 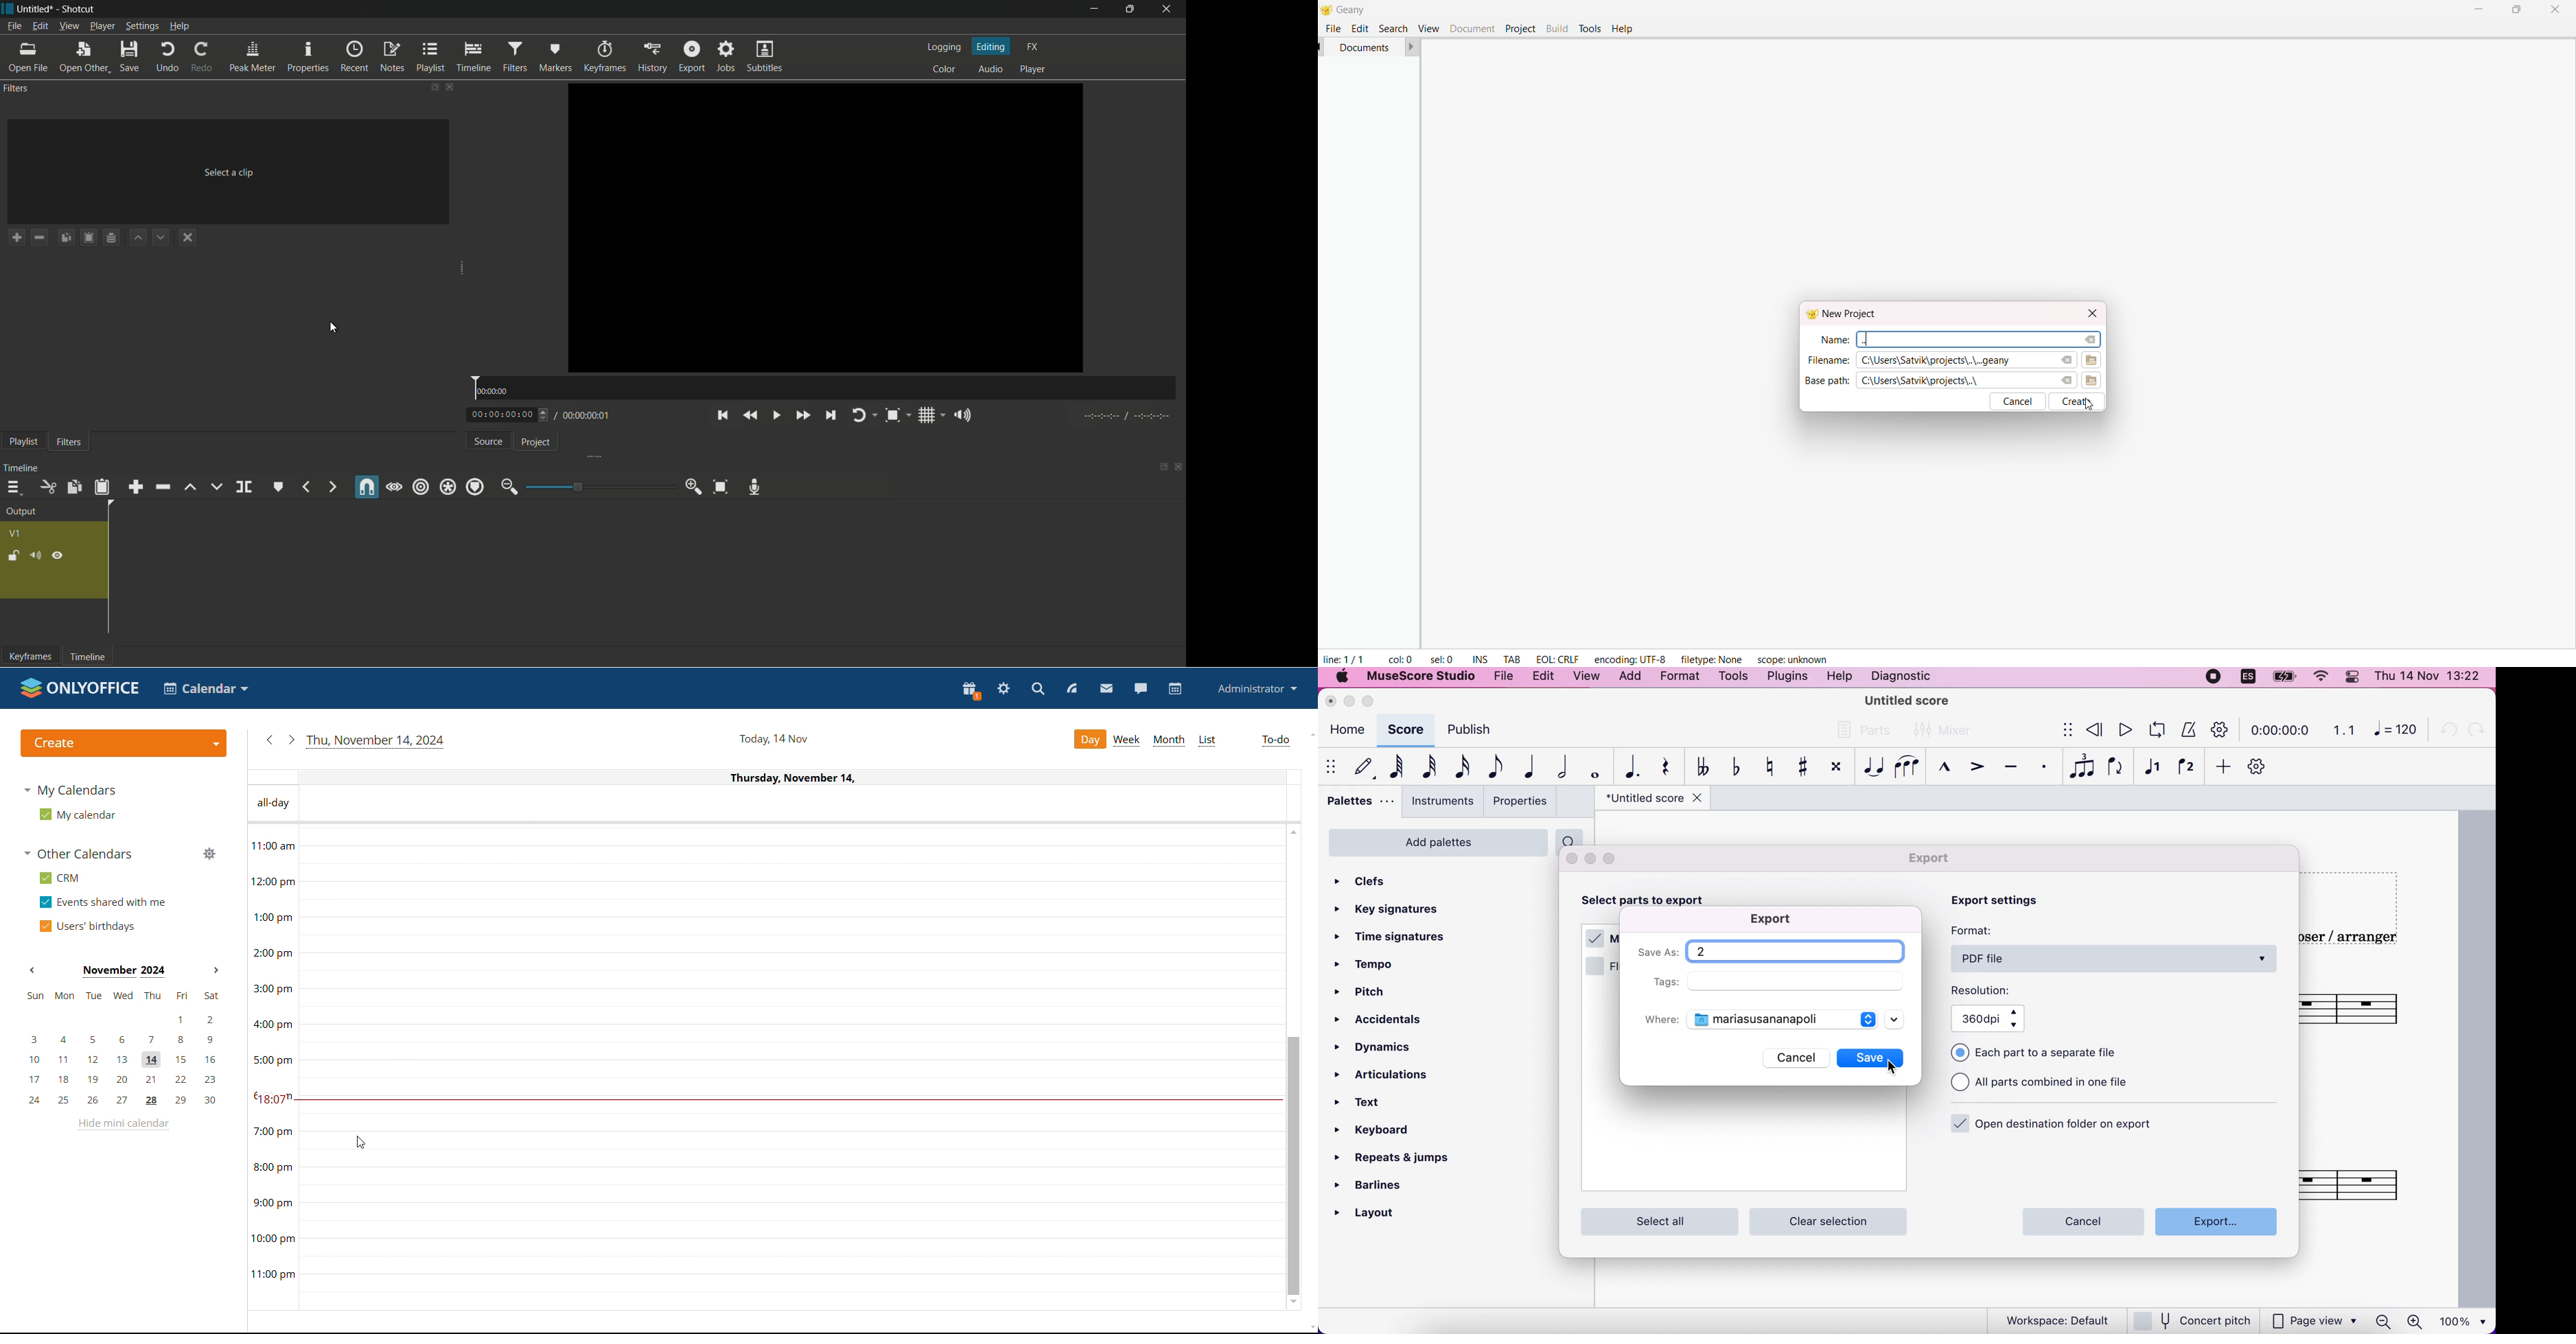 I want to click on Untitled, so click(x=38, y=8).